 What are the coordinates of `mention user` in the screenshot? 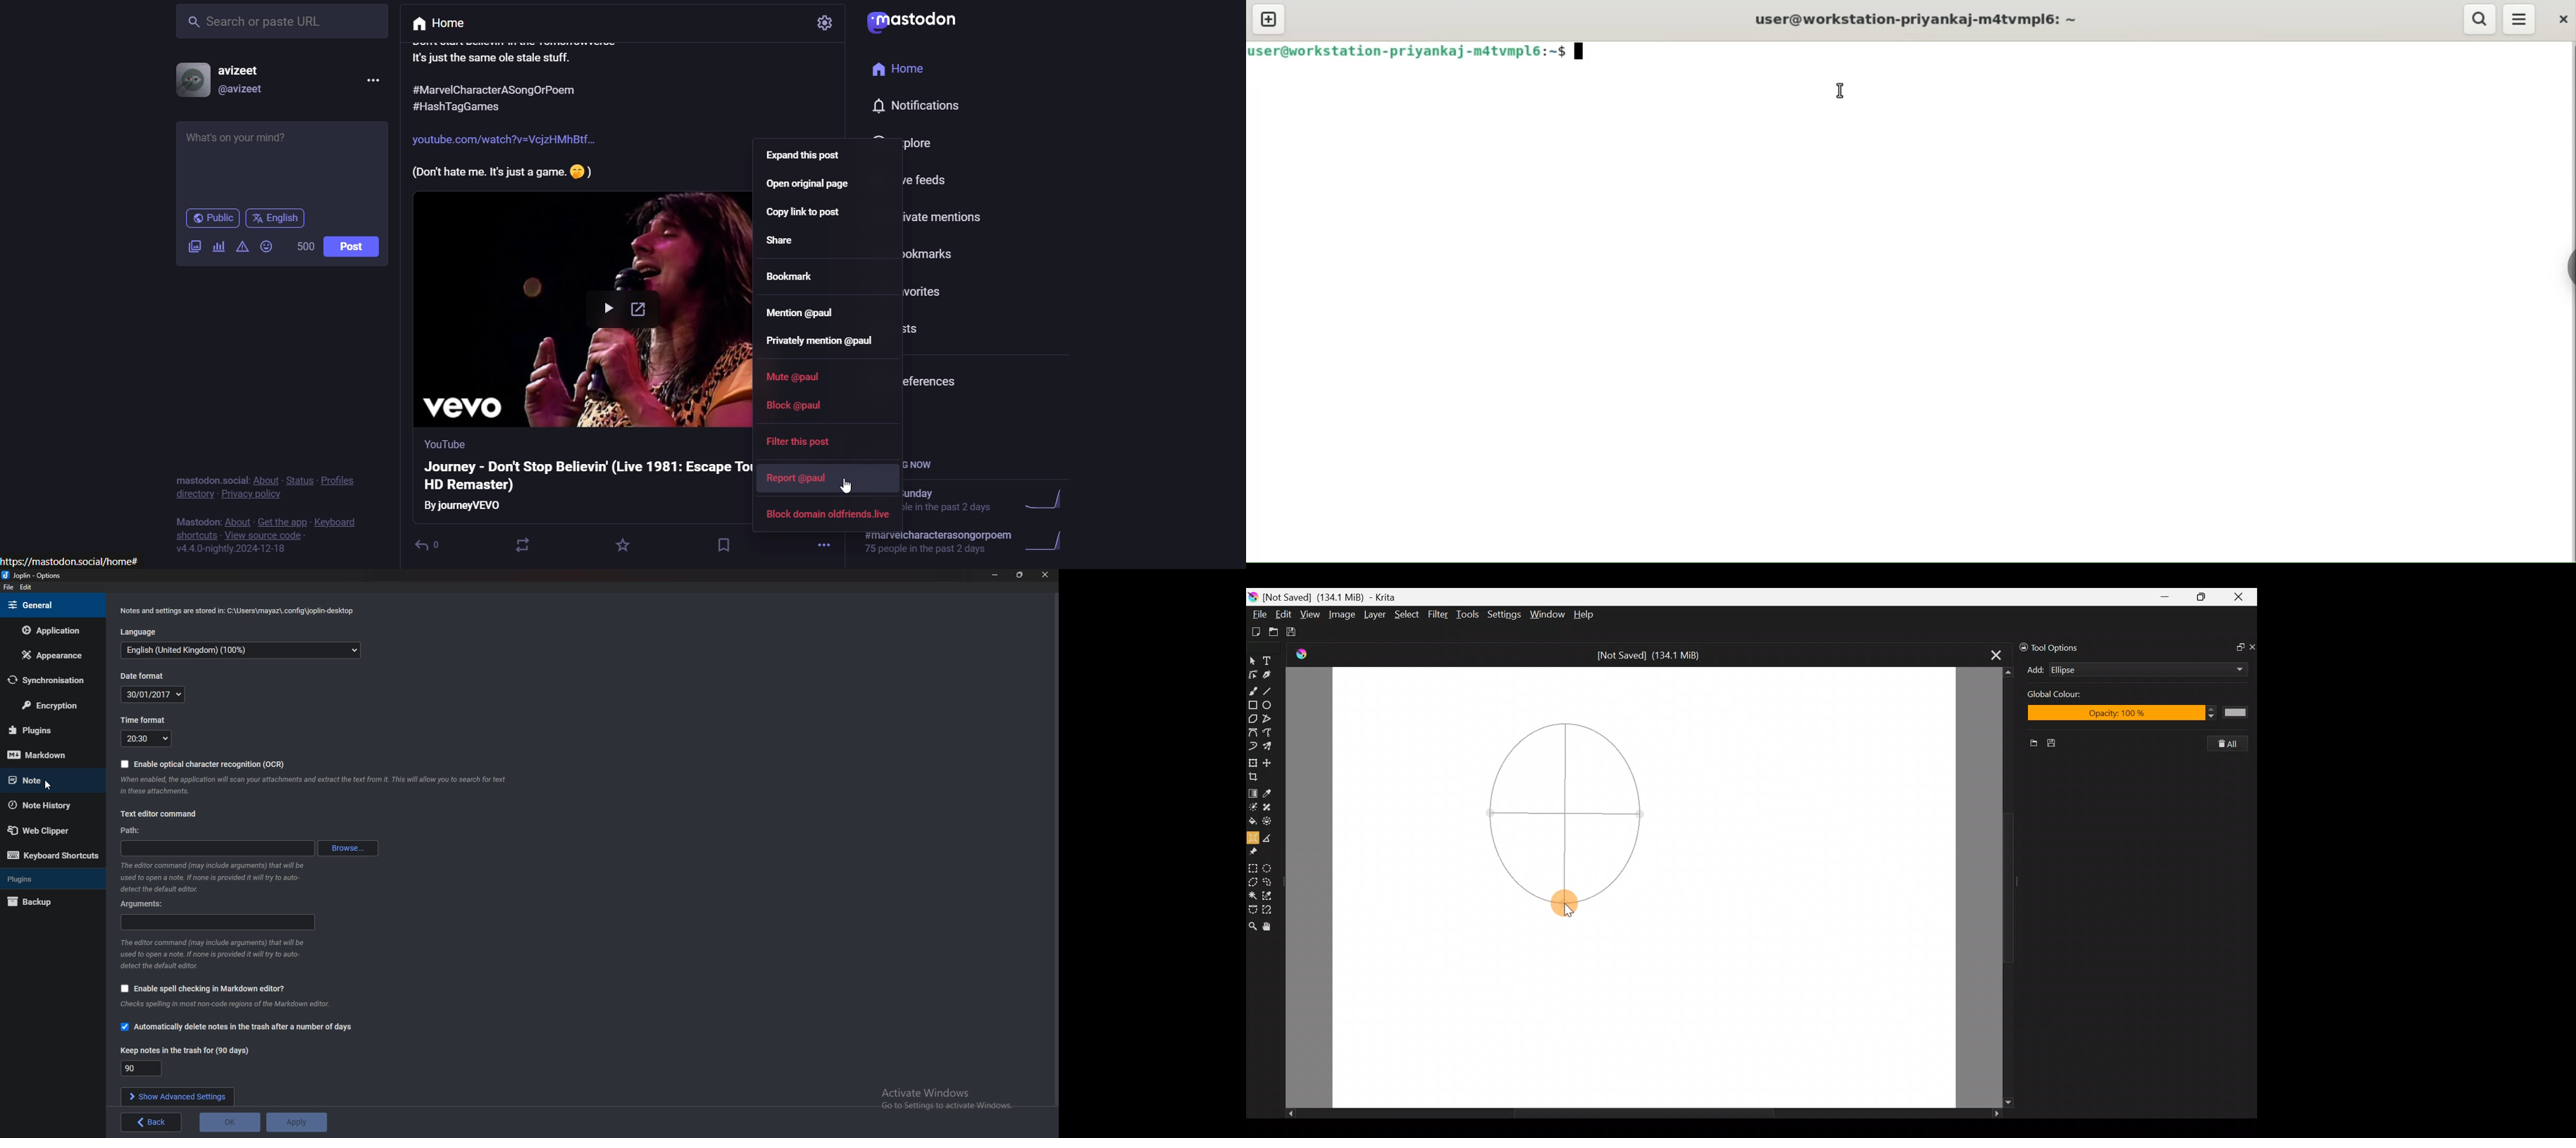 It's located at (802, 318).